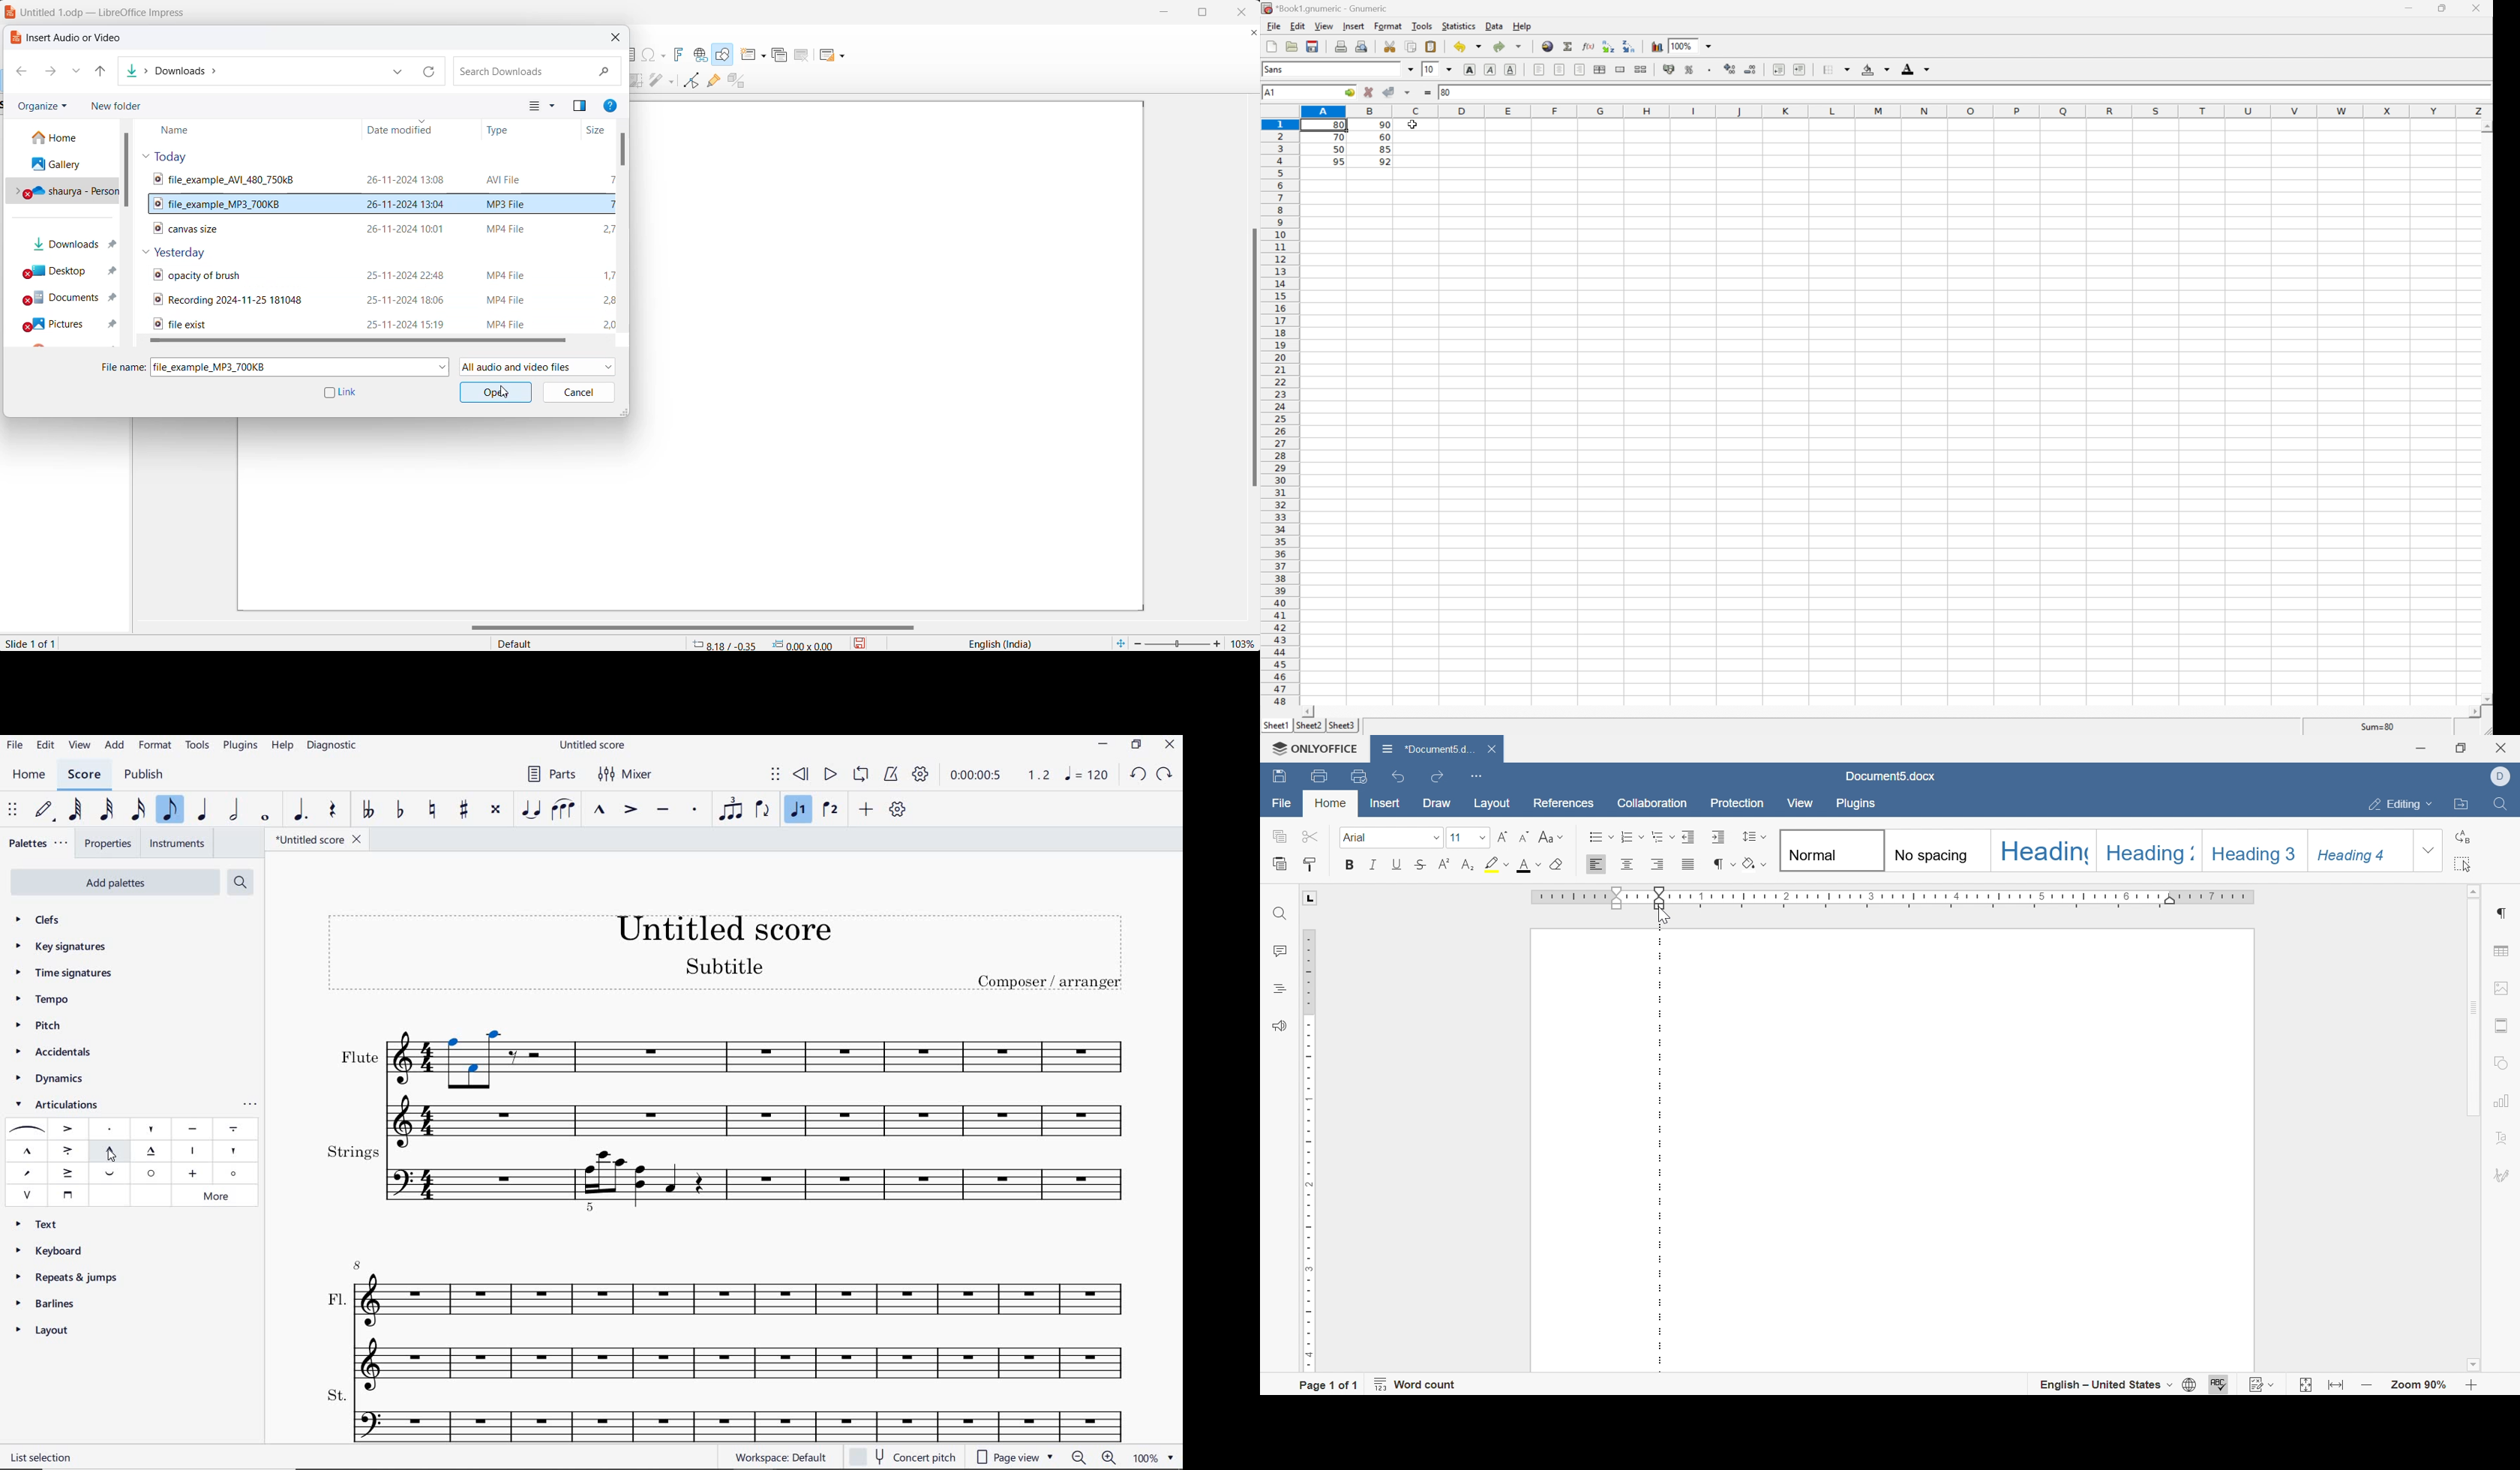 The height and width of the screenshot is (1484, 2520). Describe the element at coordinates (1423, 746) in the screenshot. I see `document5.docx` at that location.